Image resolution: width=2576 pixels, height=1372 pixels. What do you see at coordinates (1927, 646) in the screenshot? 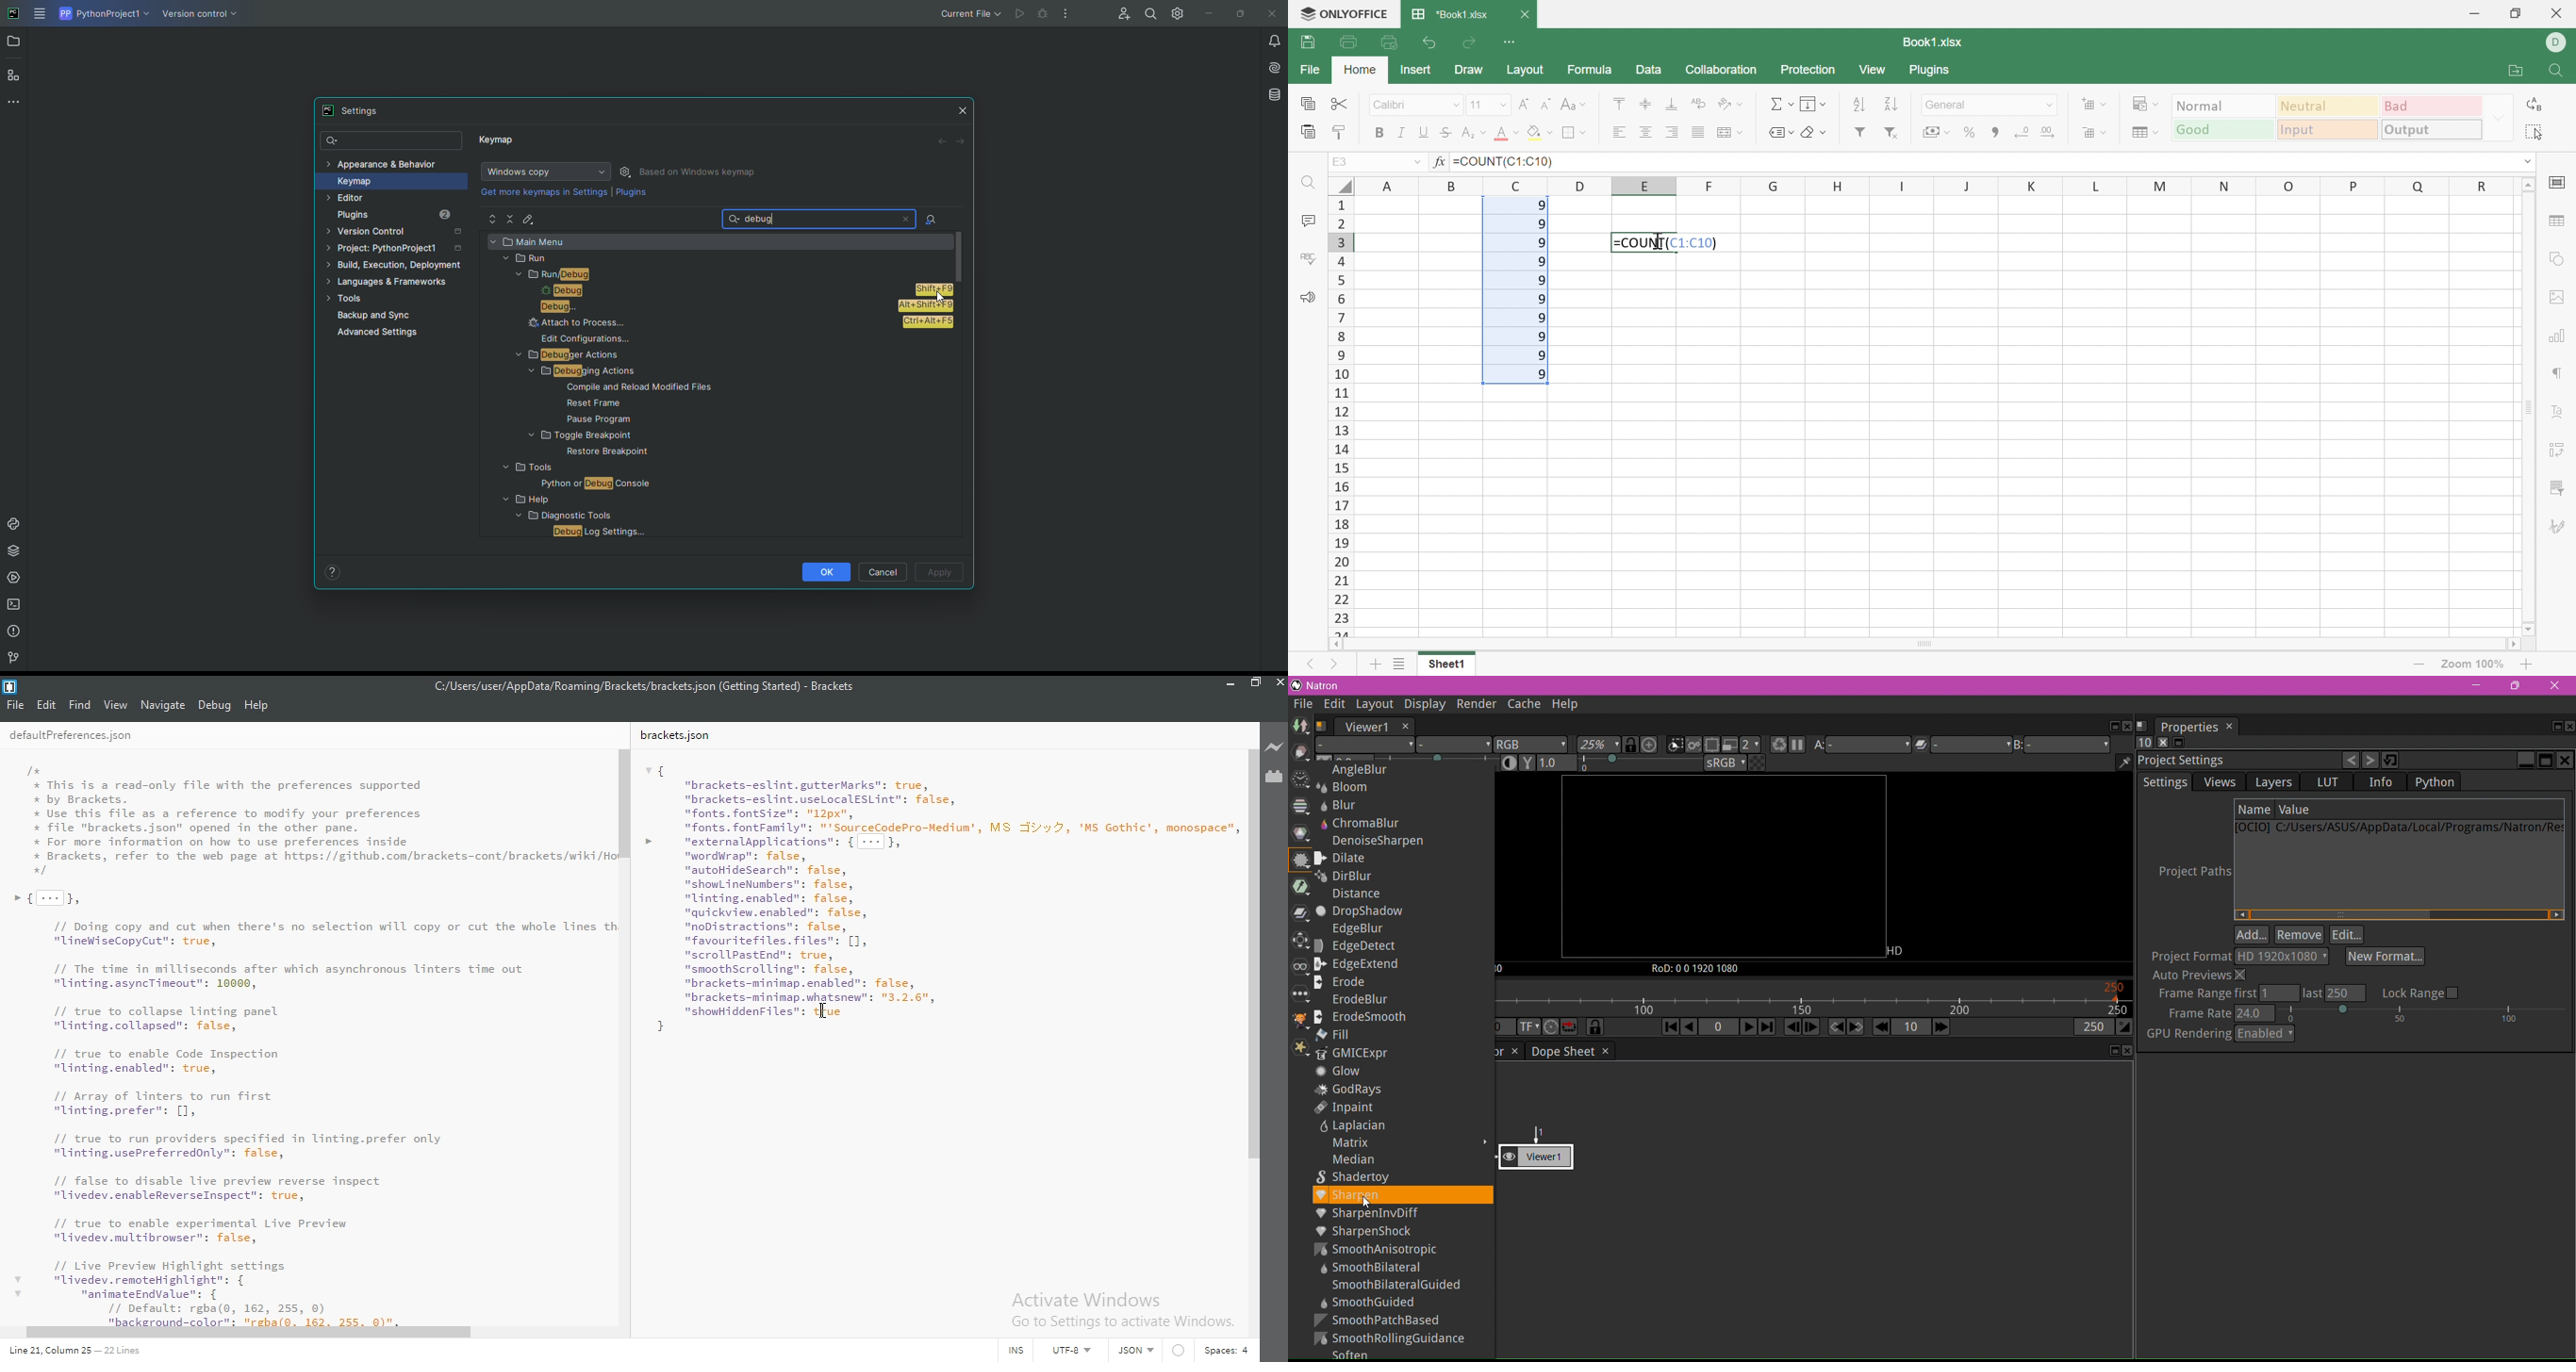
I see `Scroll Bar` at bounding box center [1927, 646].